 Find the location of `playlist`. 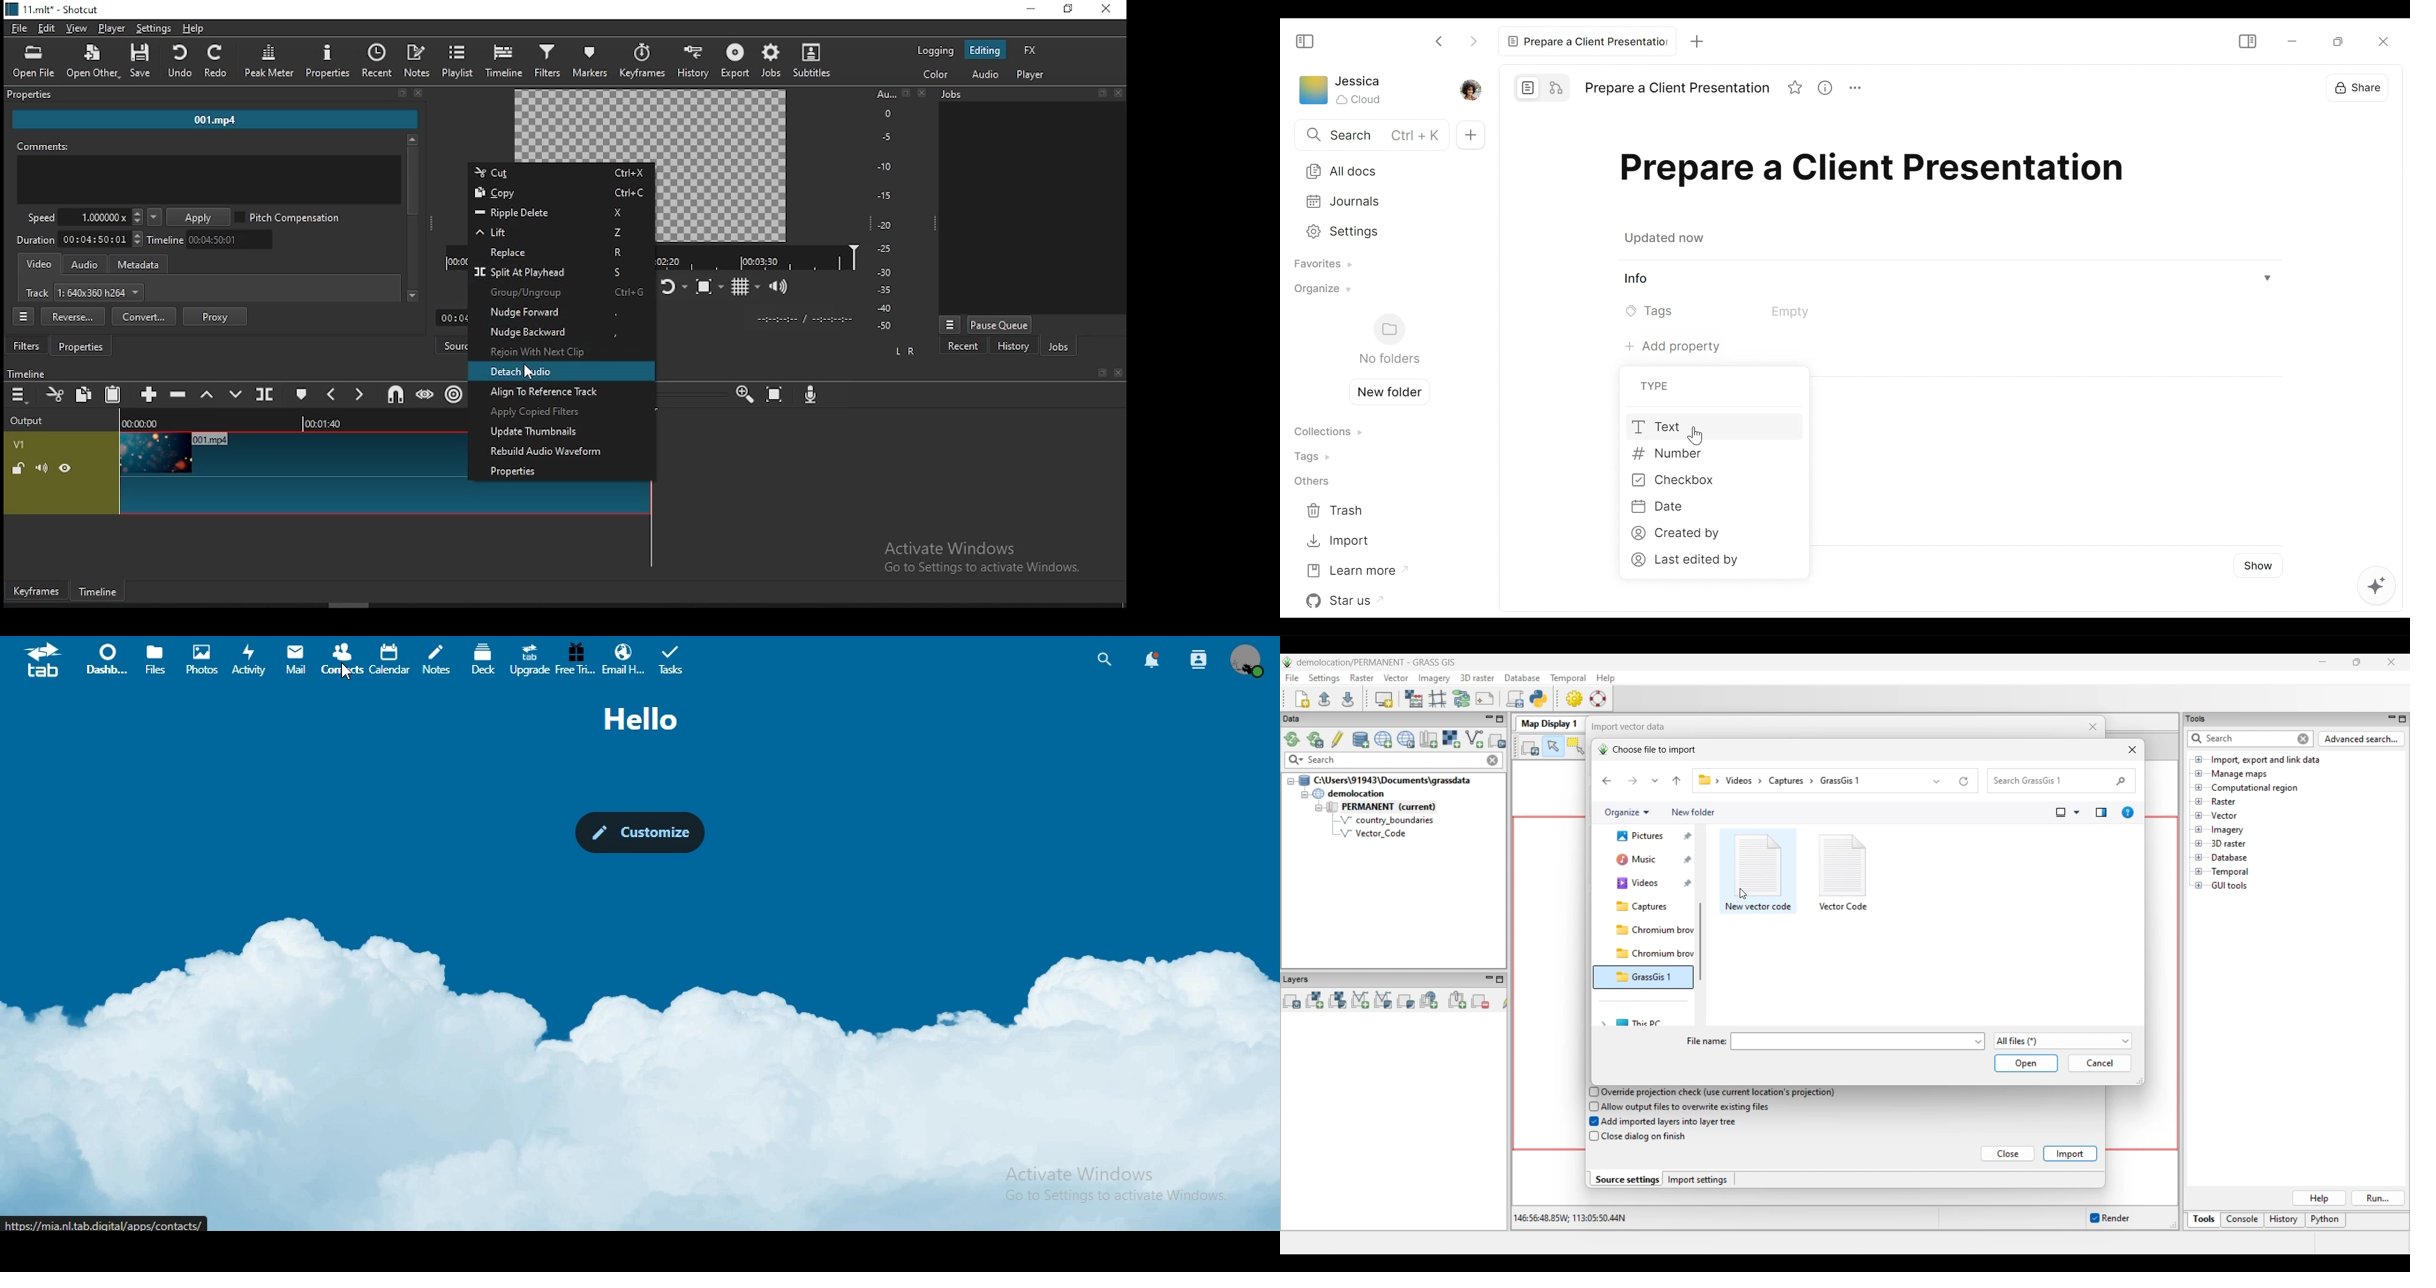

playlist is located at coordinates (458, 61).